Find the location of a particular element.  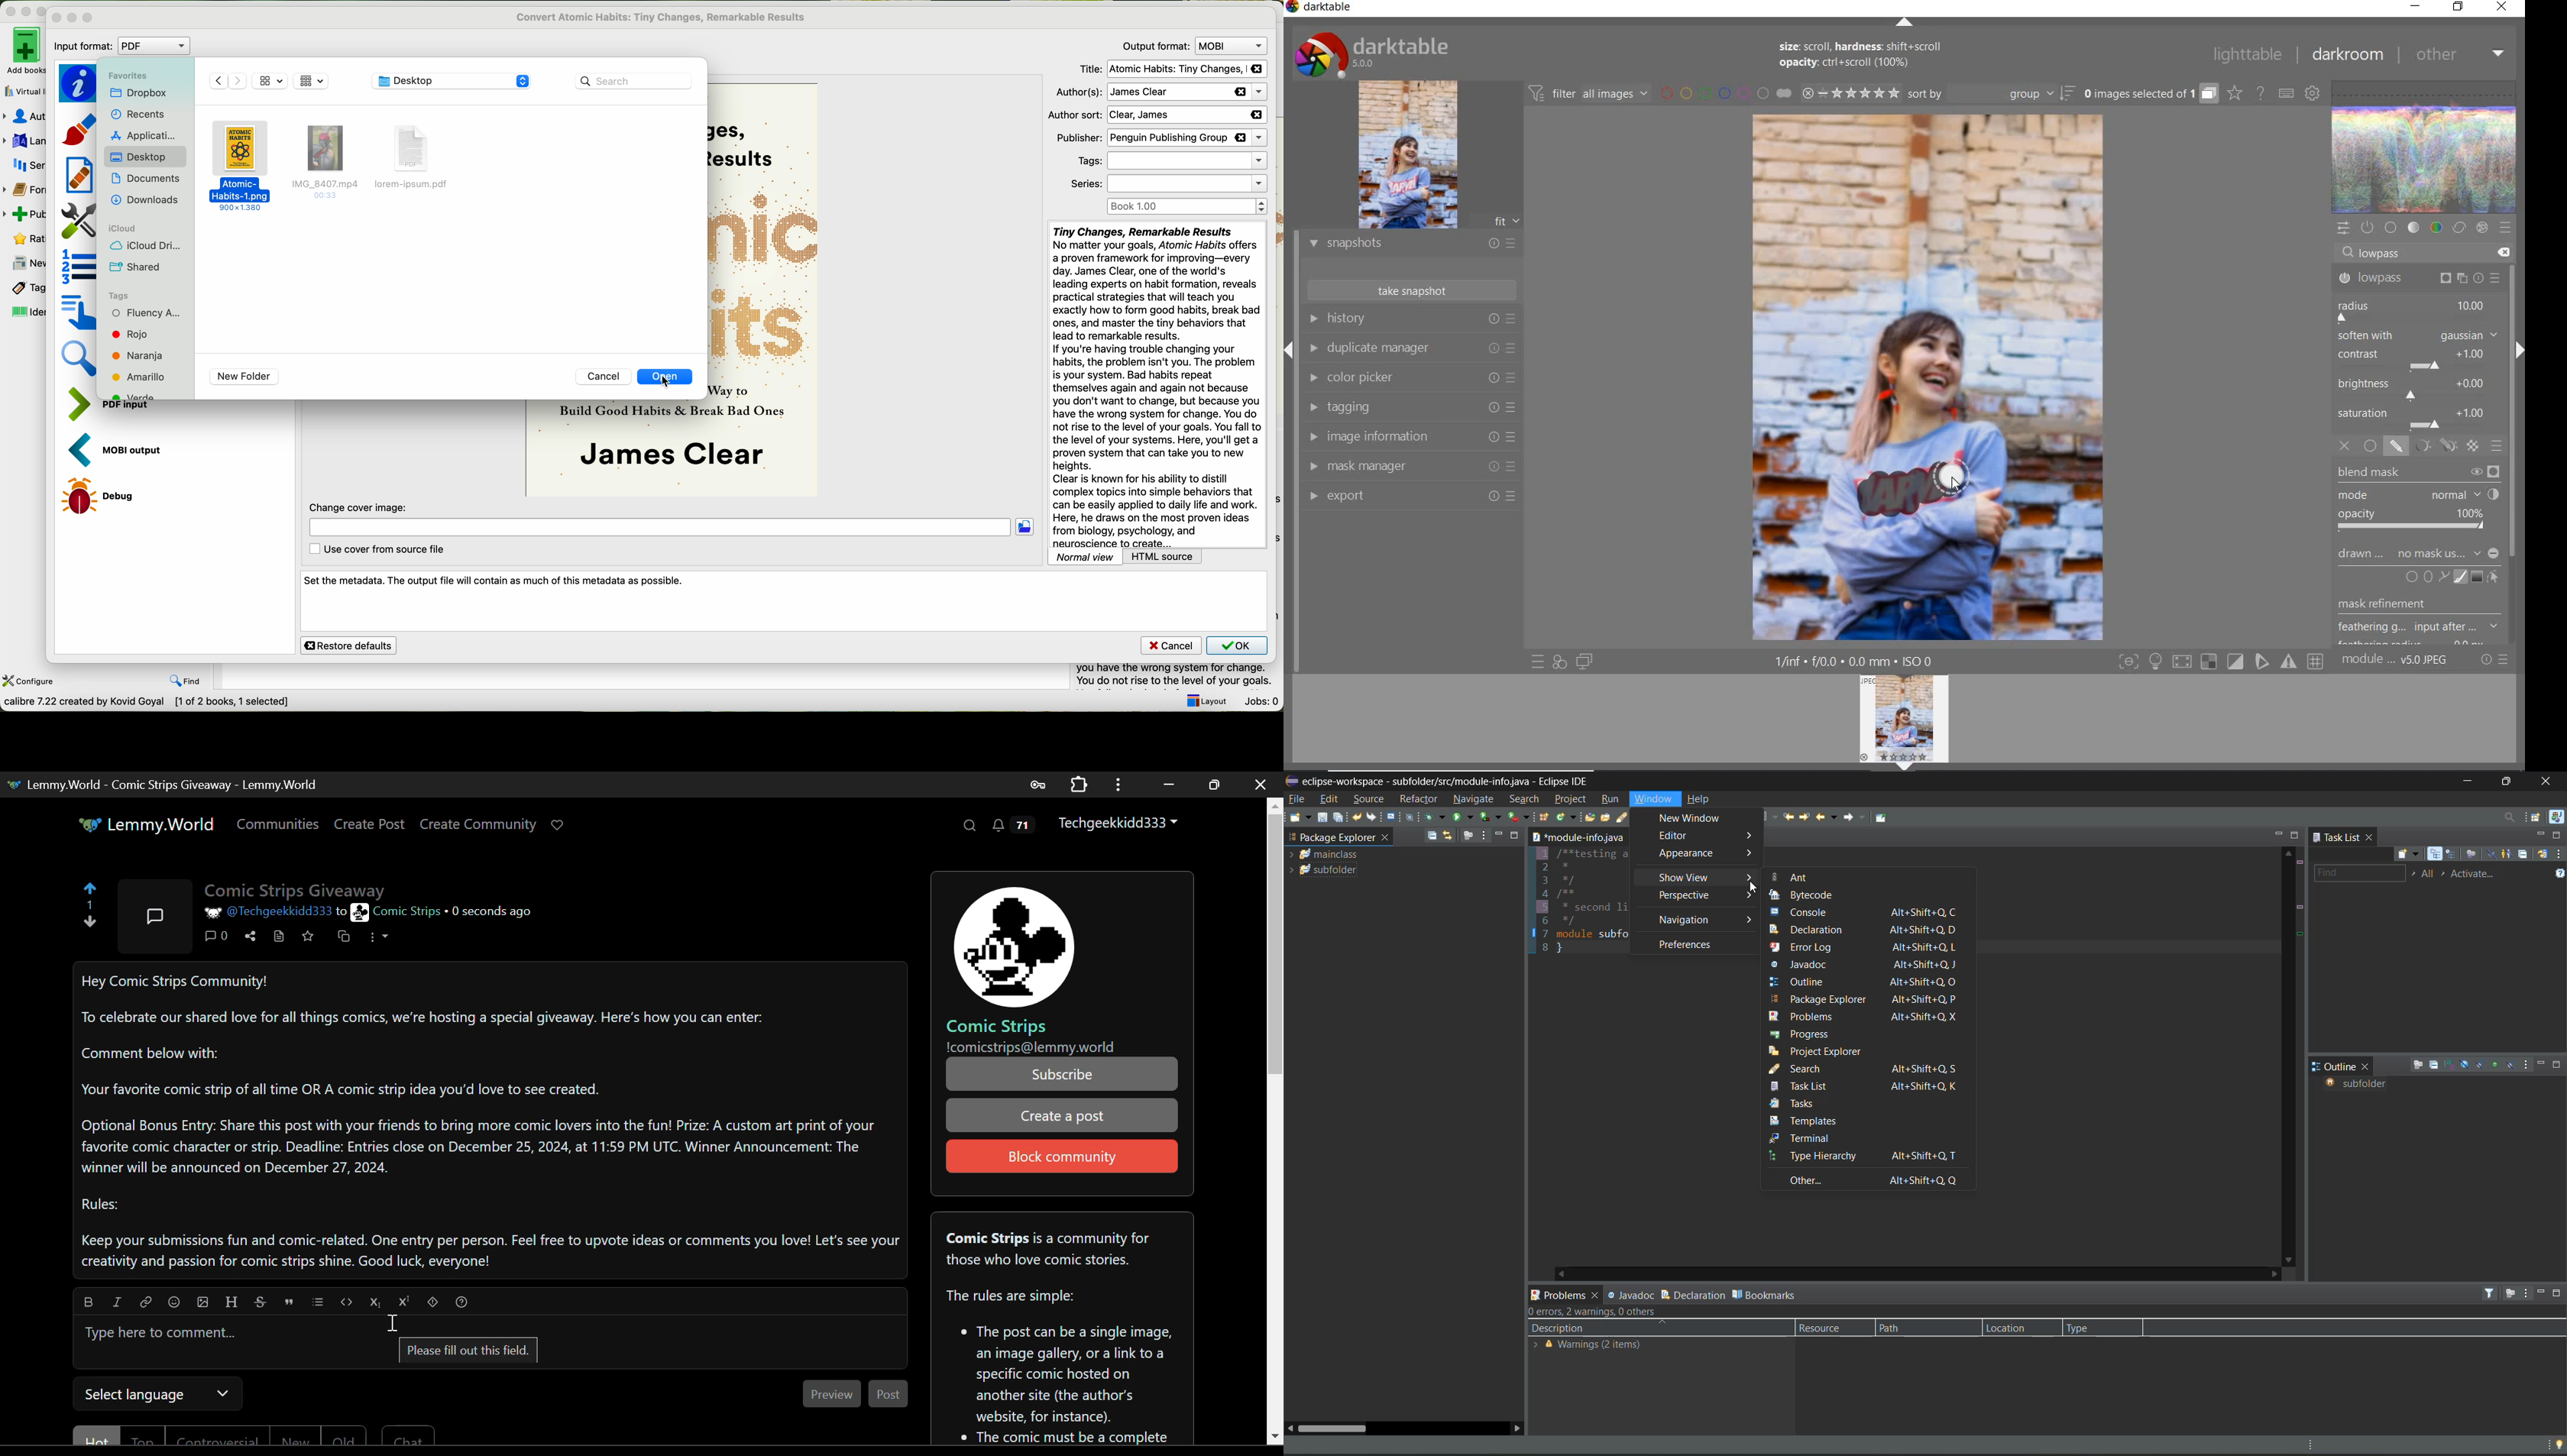

Please fill out this field. is located at coordinates (469, 1352).